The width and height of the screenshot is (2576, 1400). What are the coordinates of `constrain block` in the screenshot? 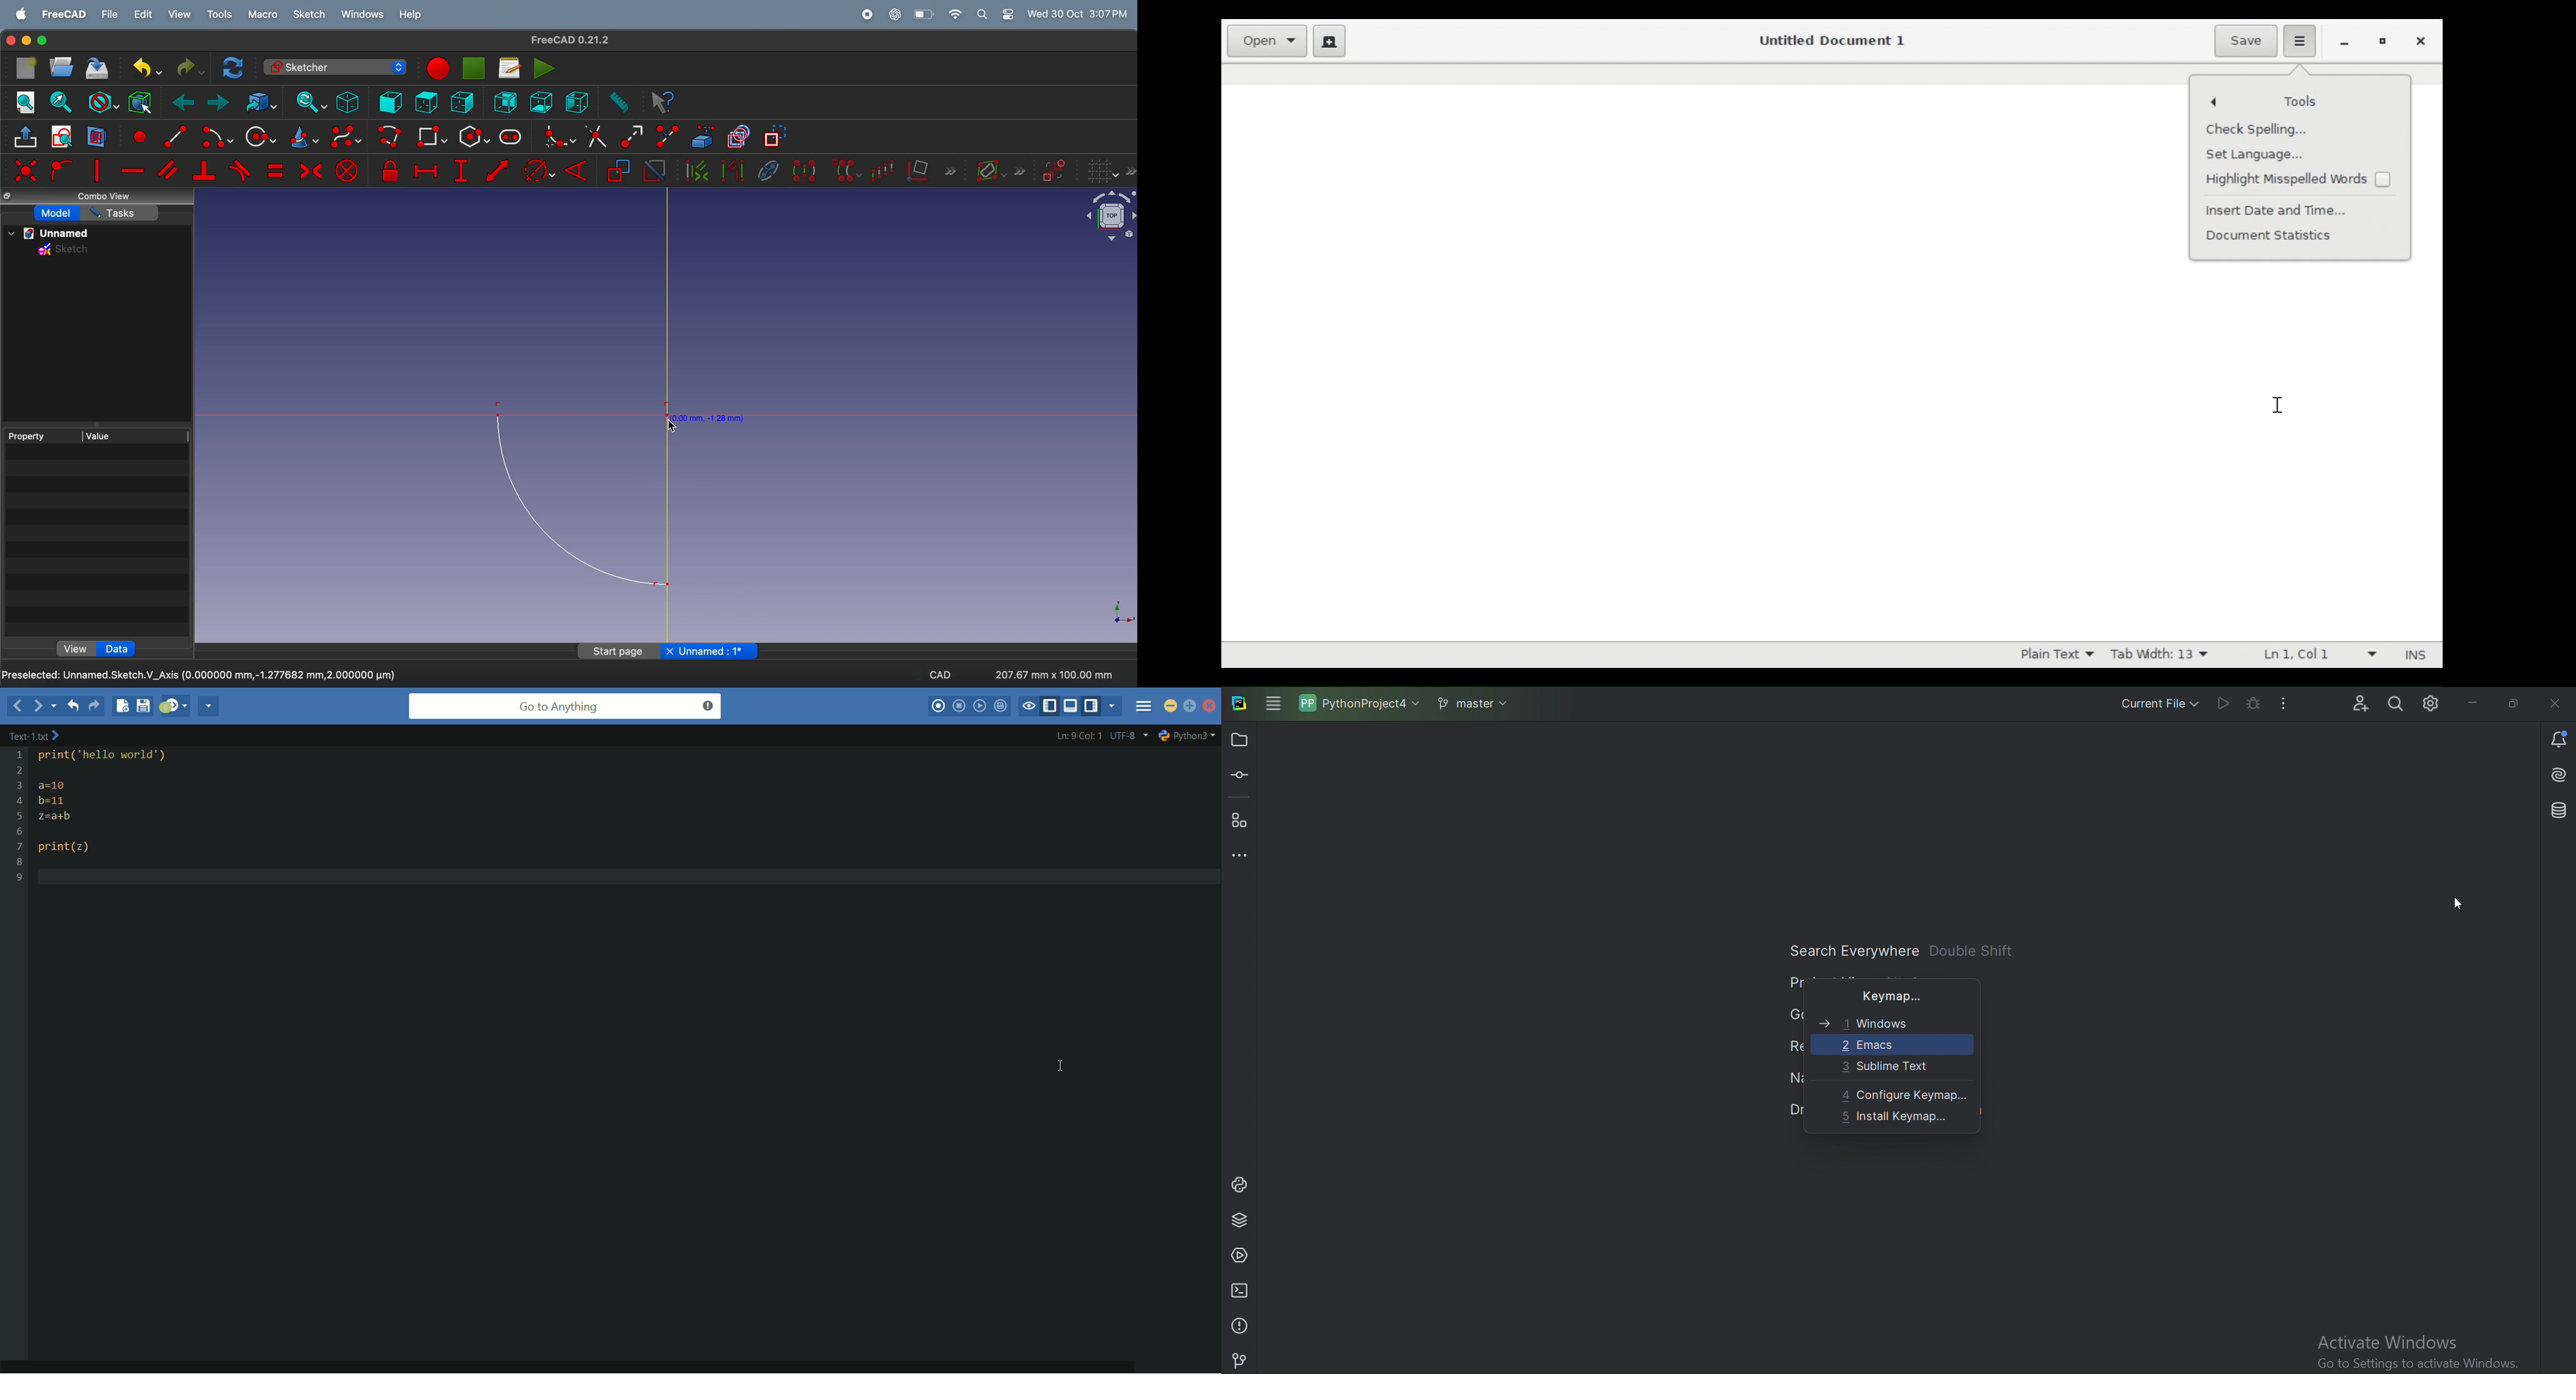 It's located at (347, 170).